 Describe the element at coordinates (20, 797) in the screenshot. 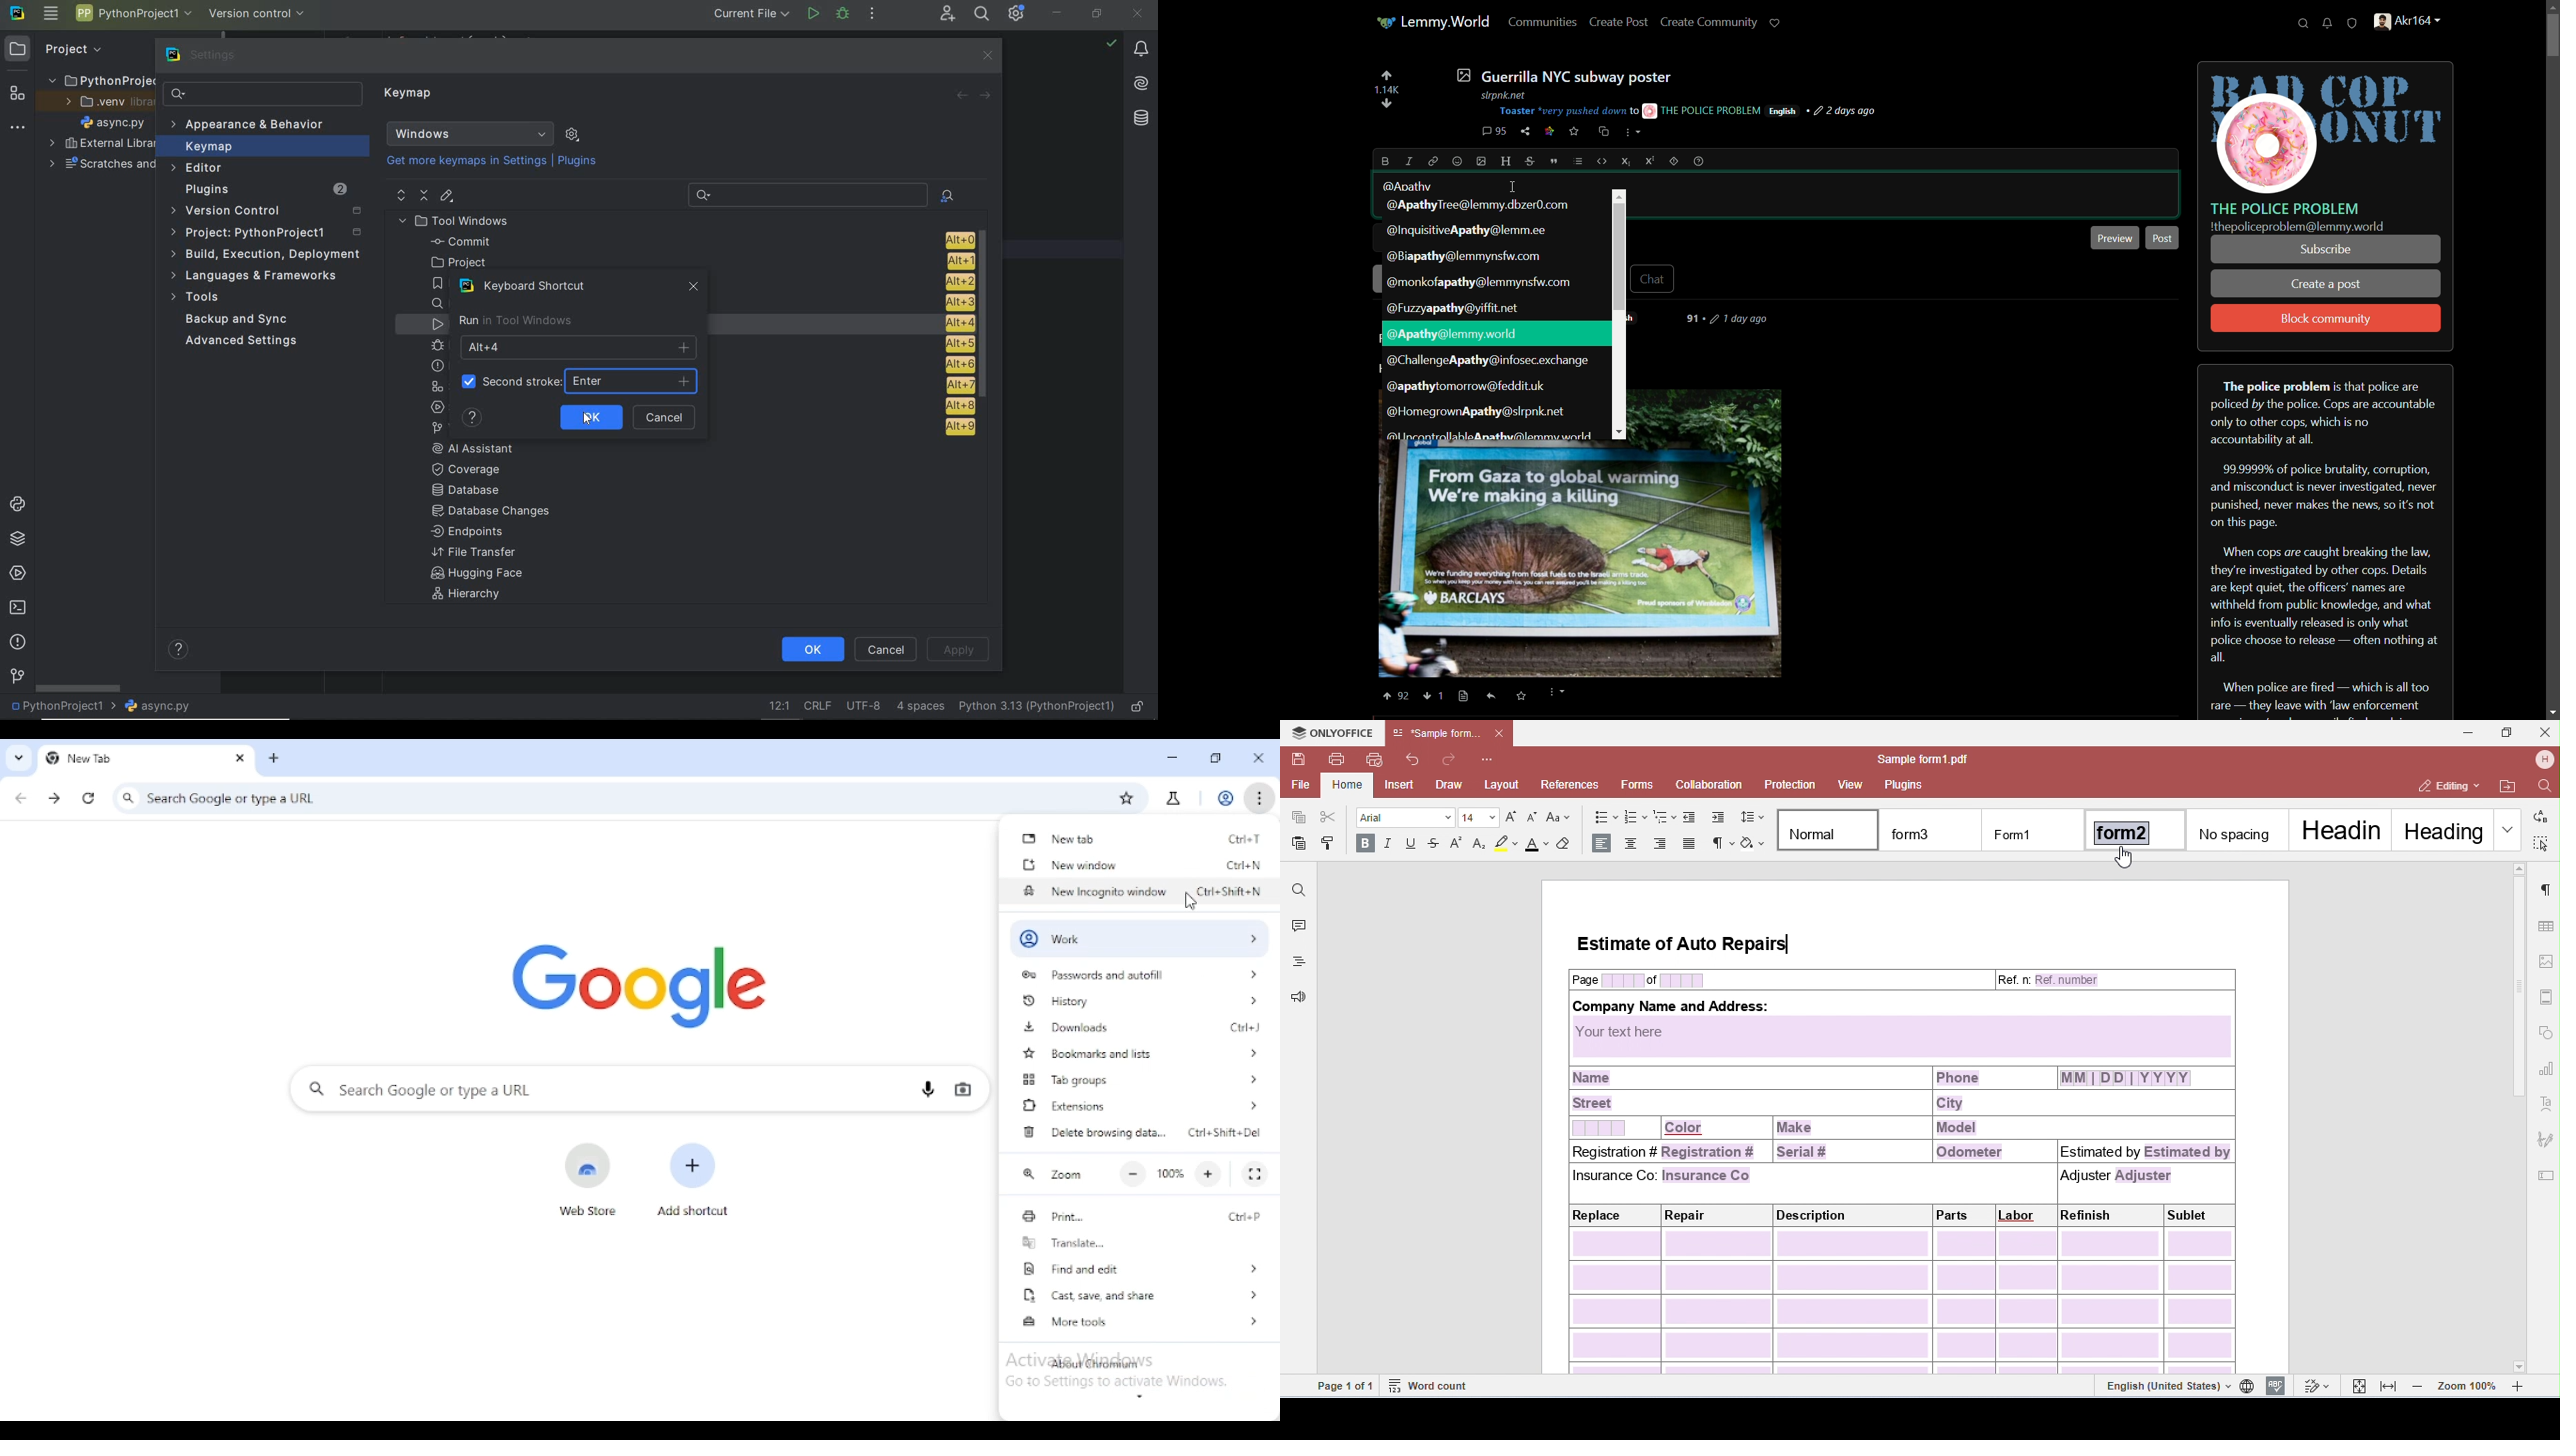

I see `click to go back` at that location.